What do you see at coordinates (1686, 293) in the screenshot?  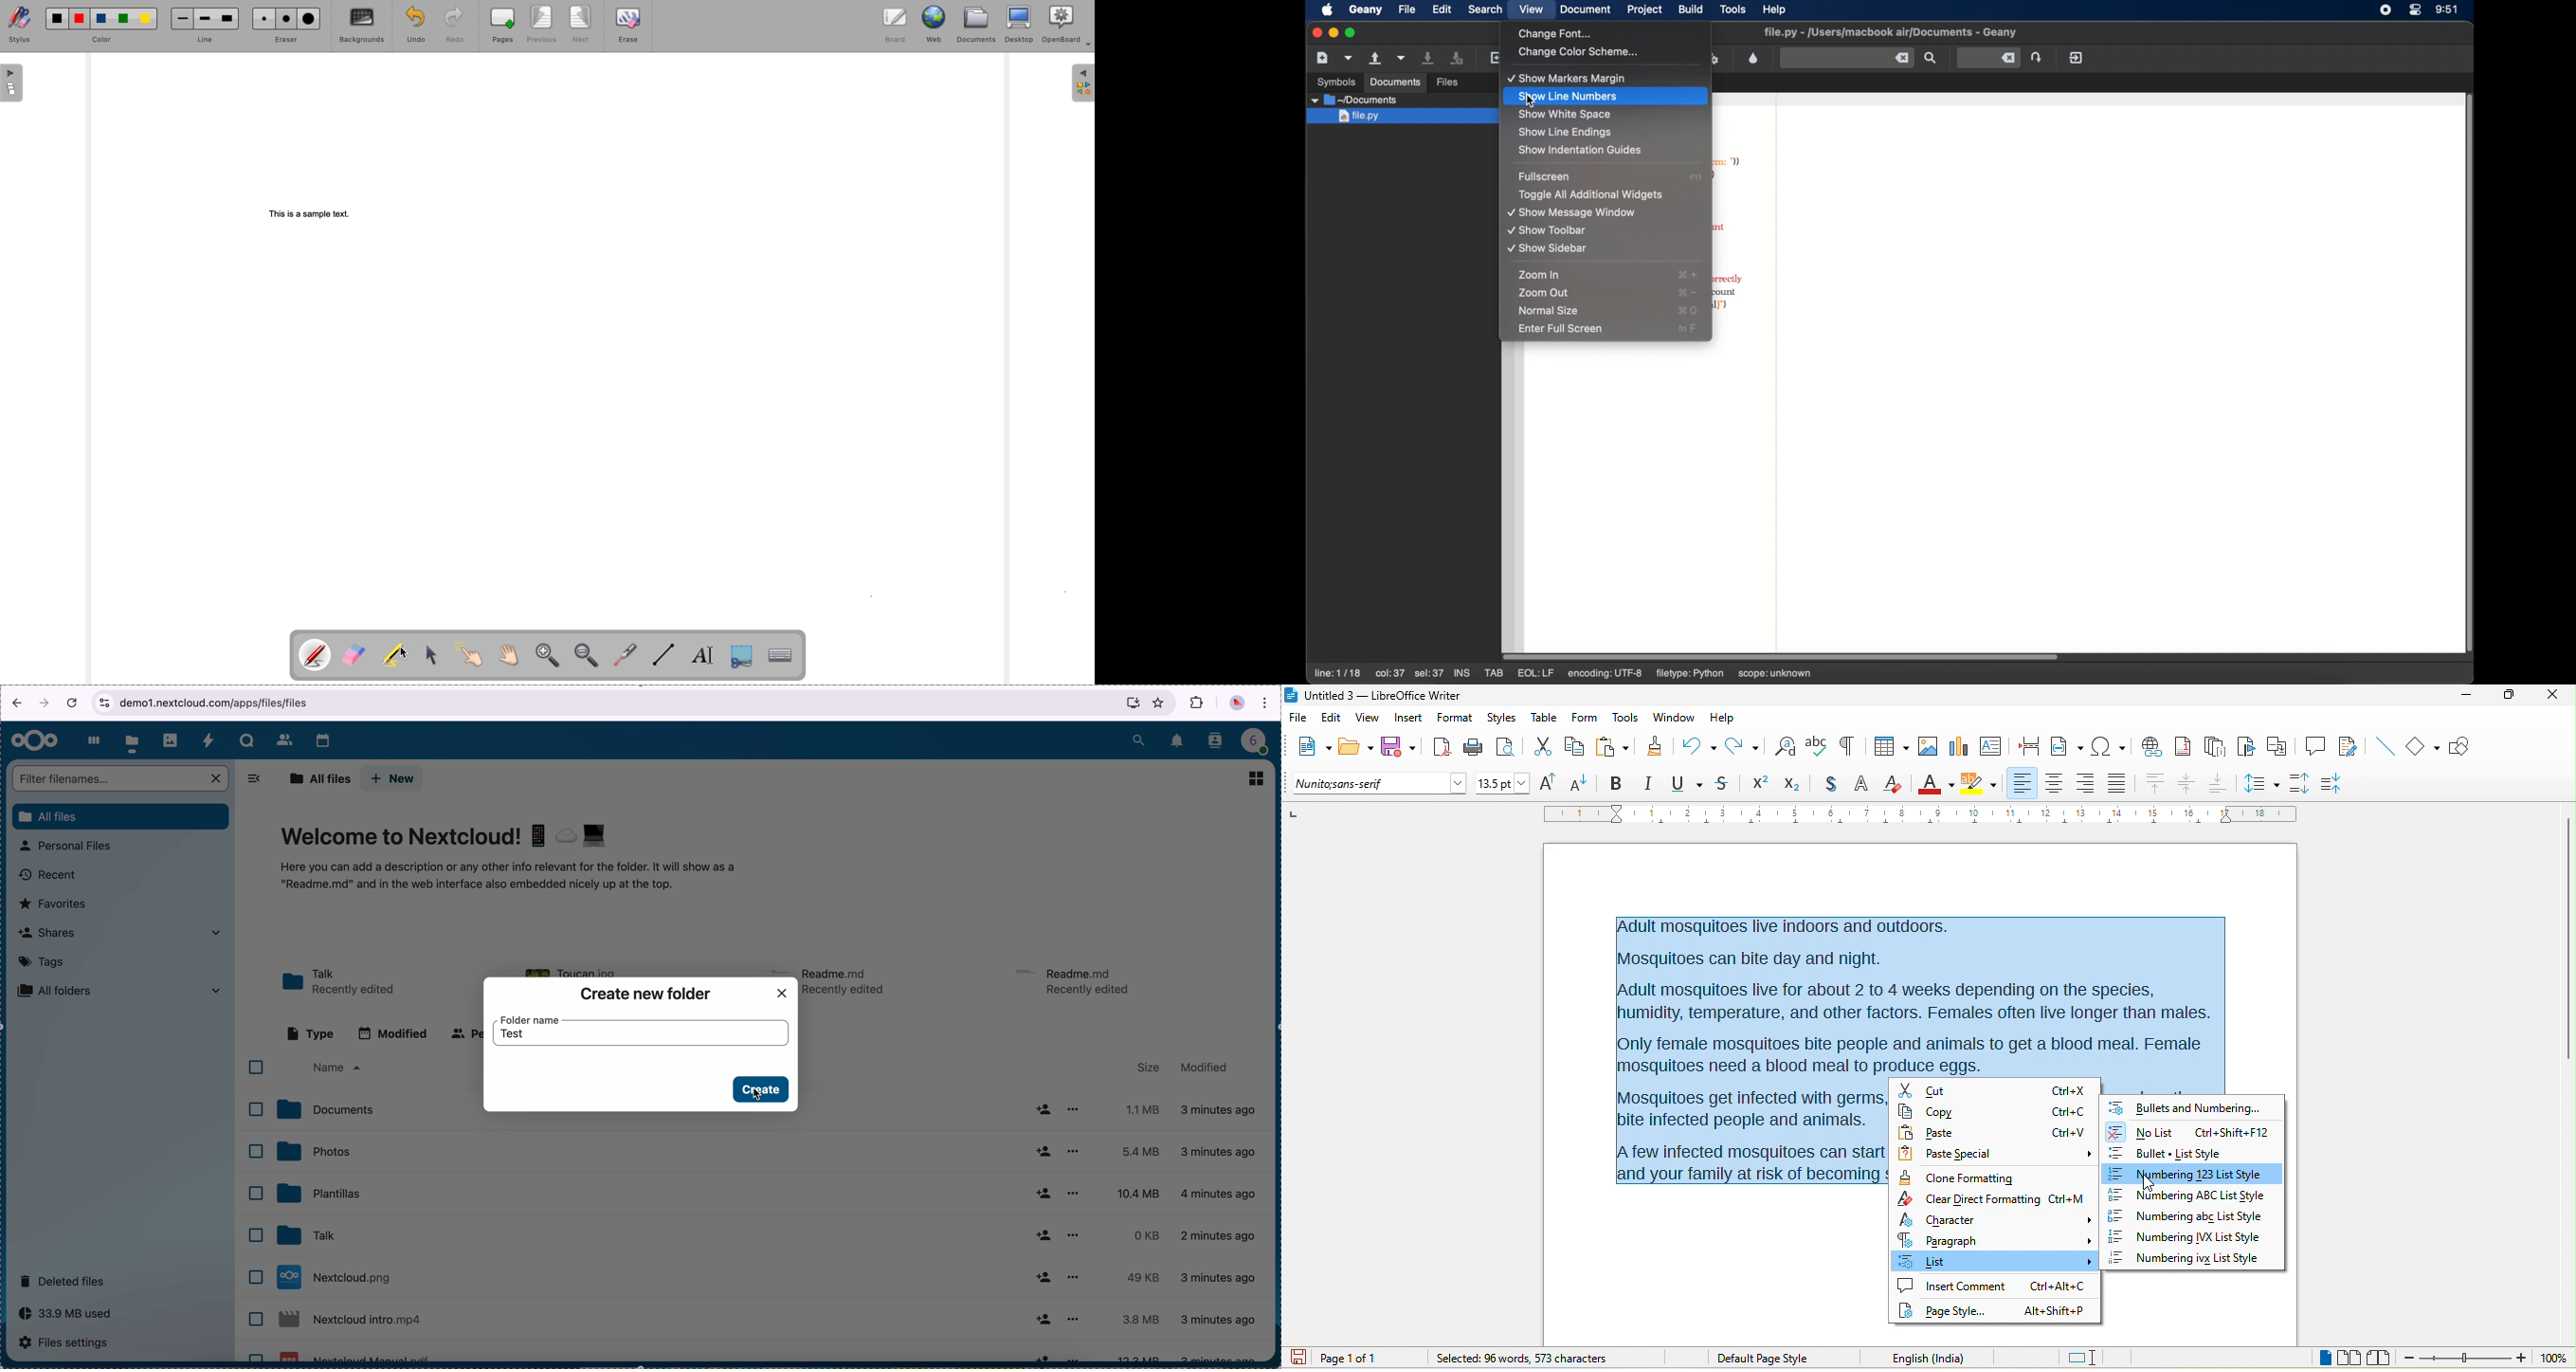 I see `zoom out shortcut` at bounding box center [1686, 293].